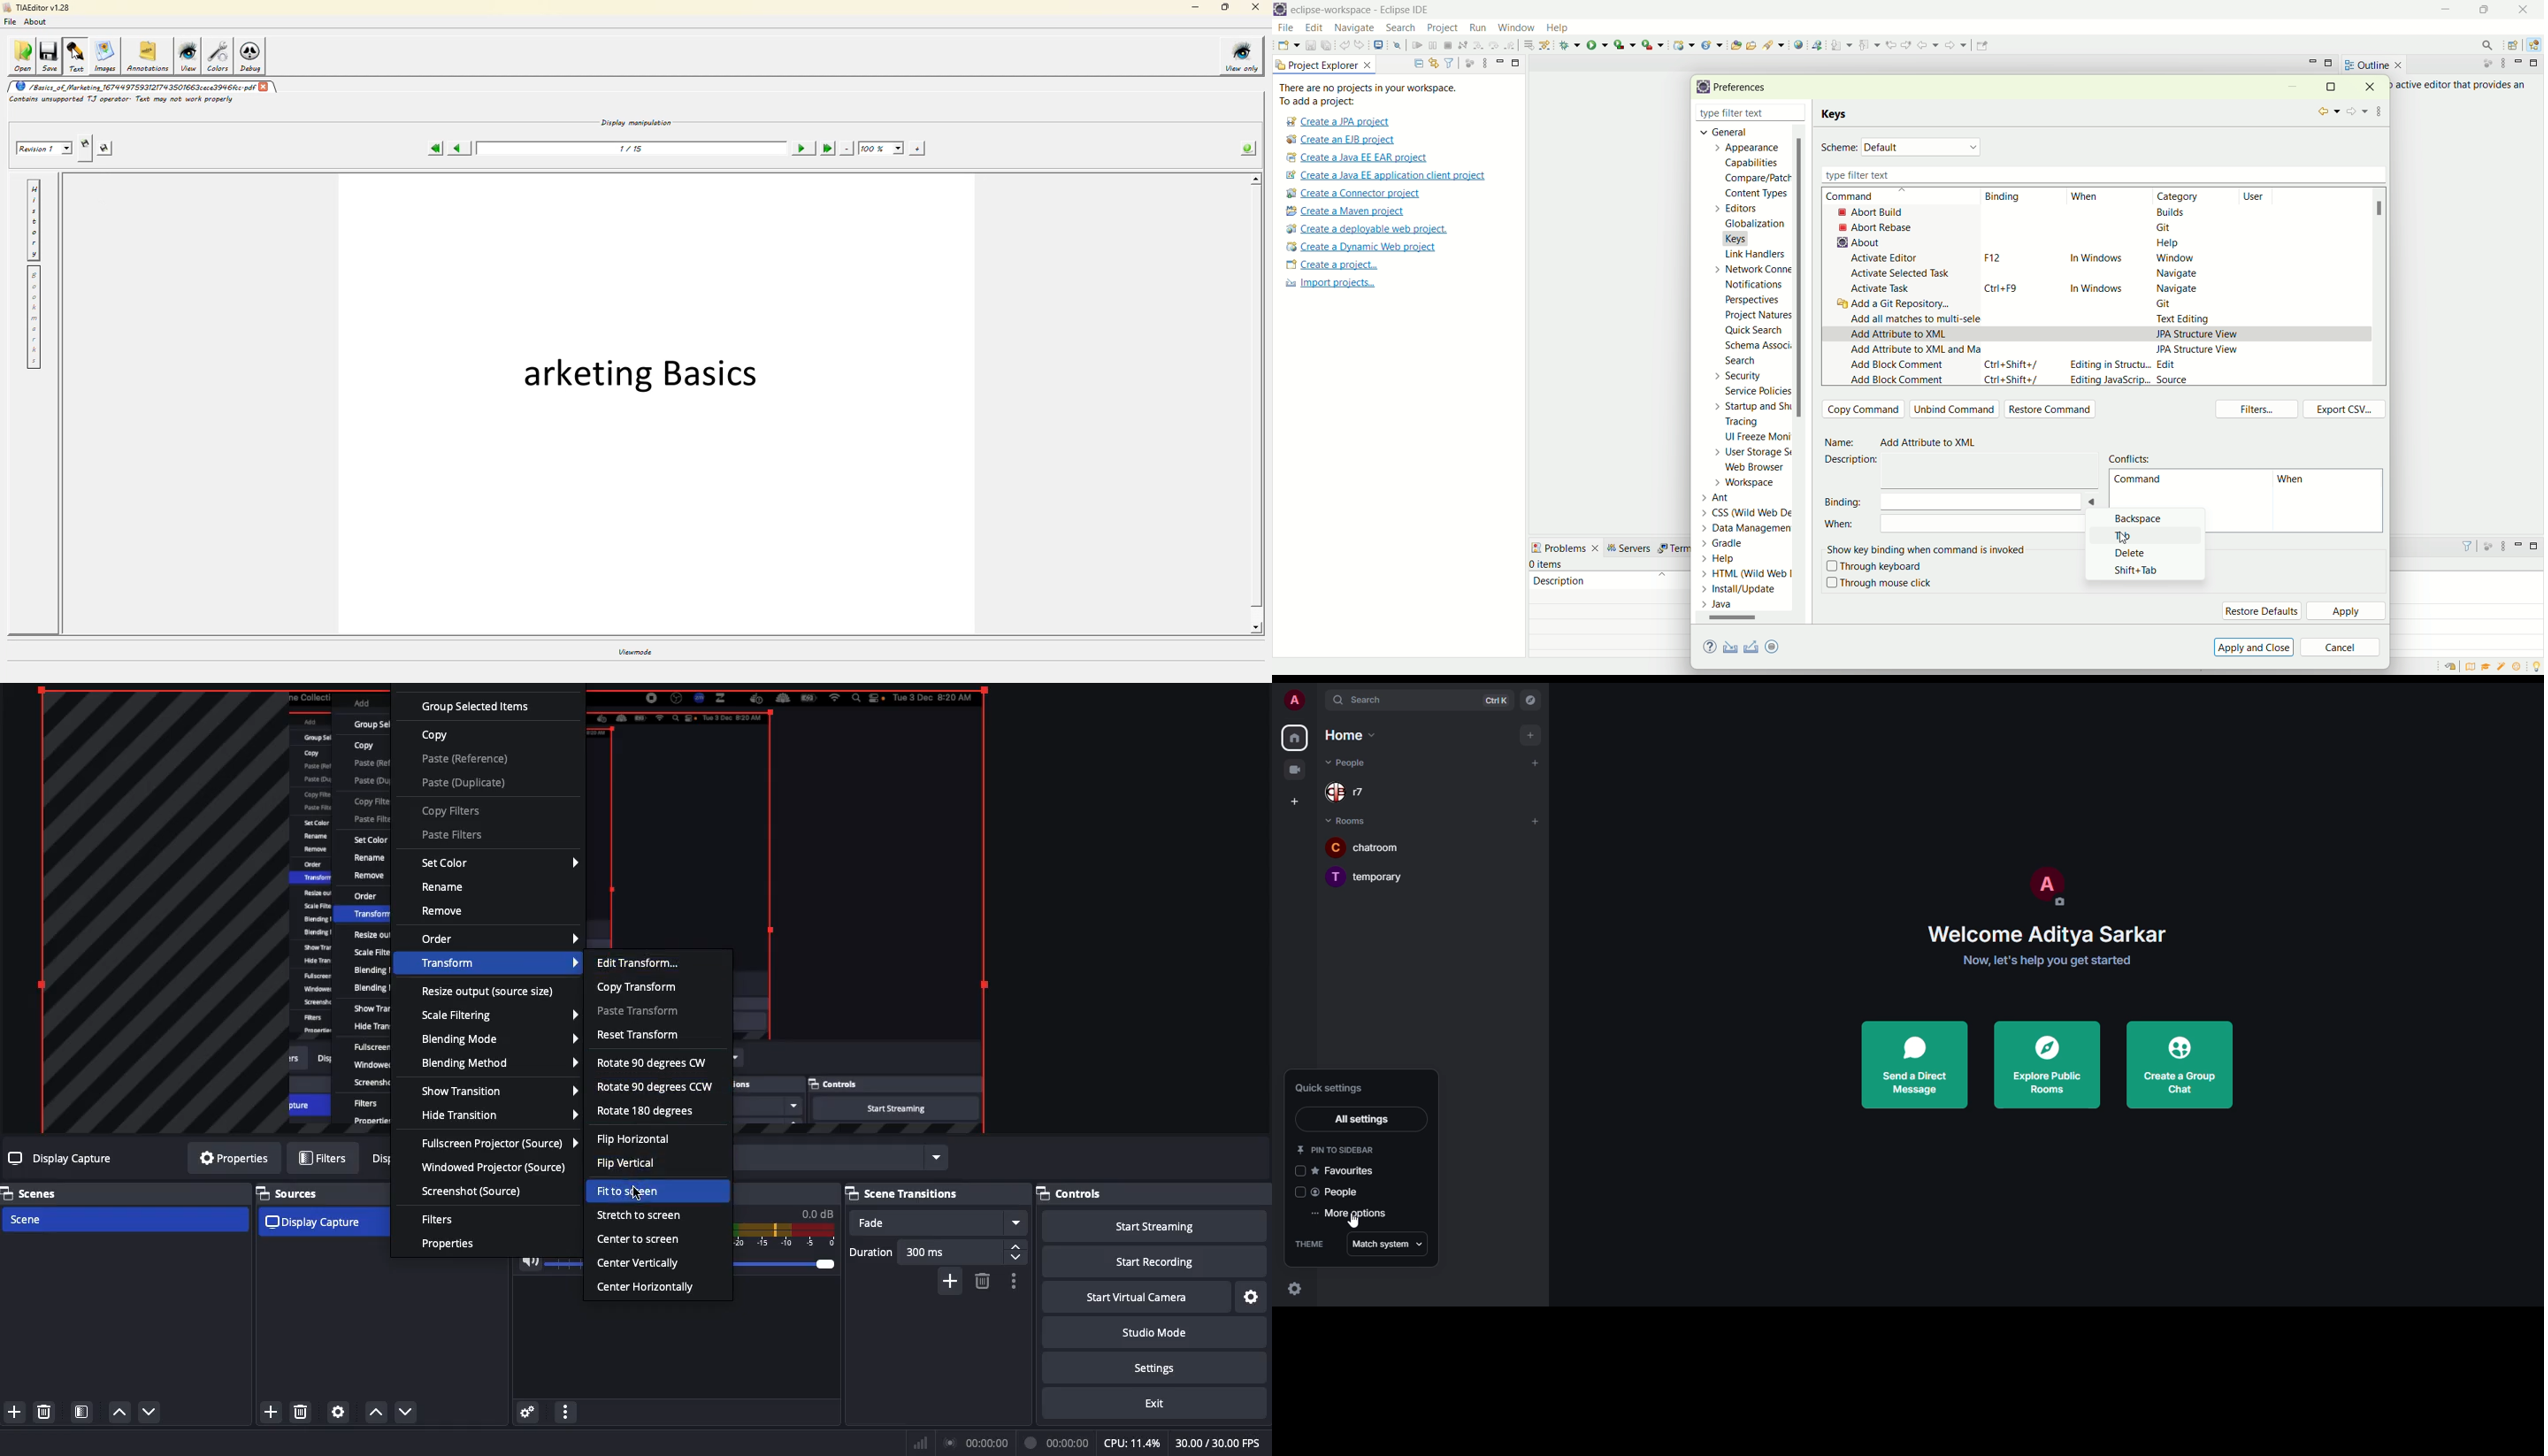  I want to click on move down, so click(409, 1413).